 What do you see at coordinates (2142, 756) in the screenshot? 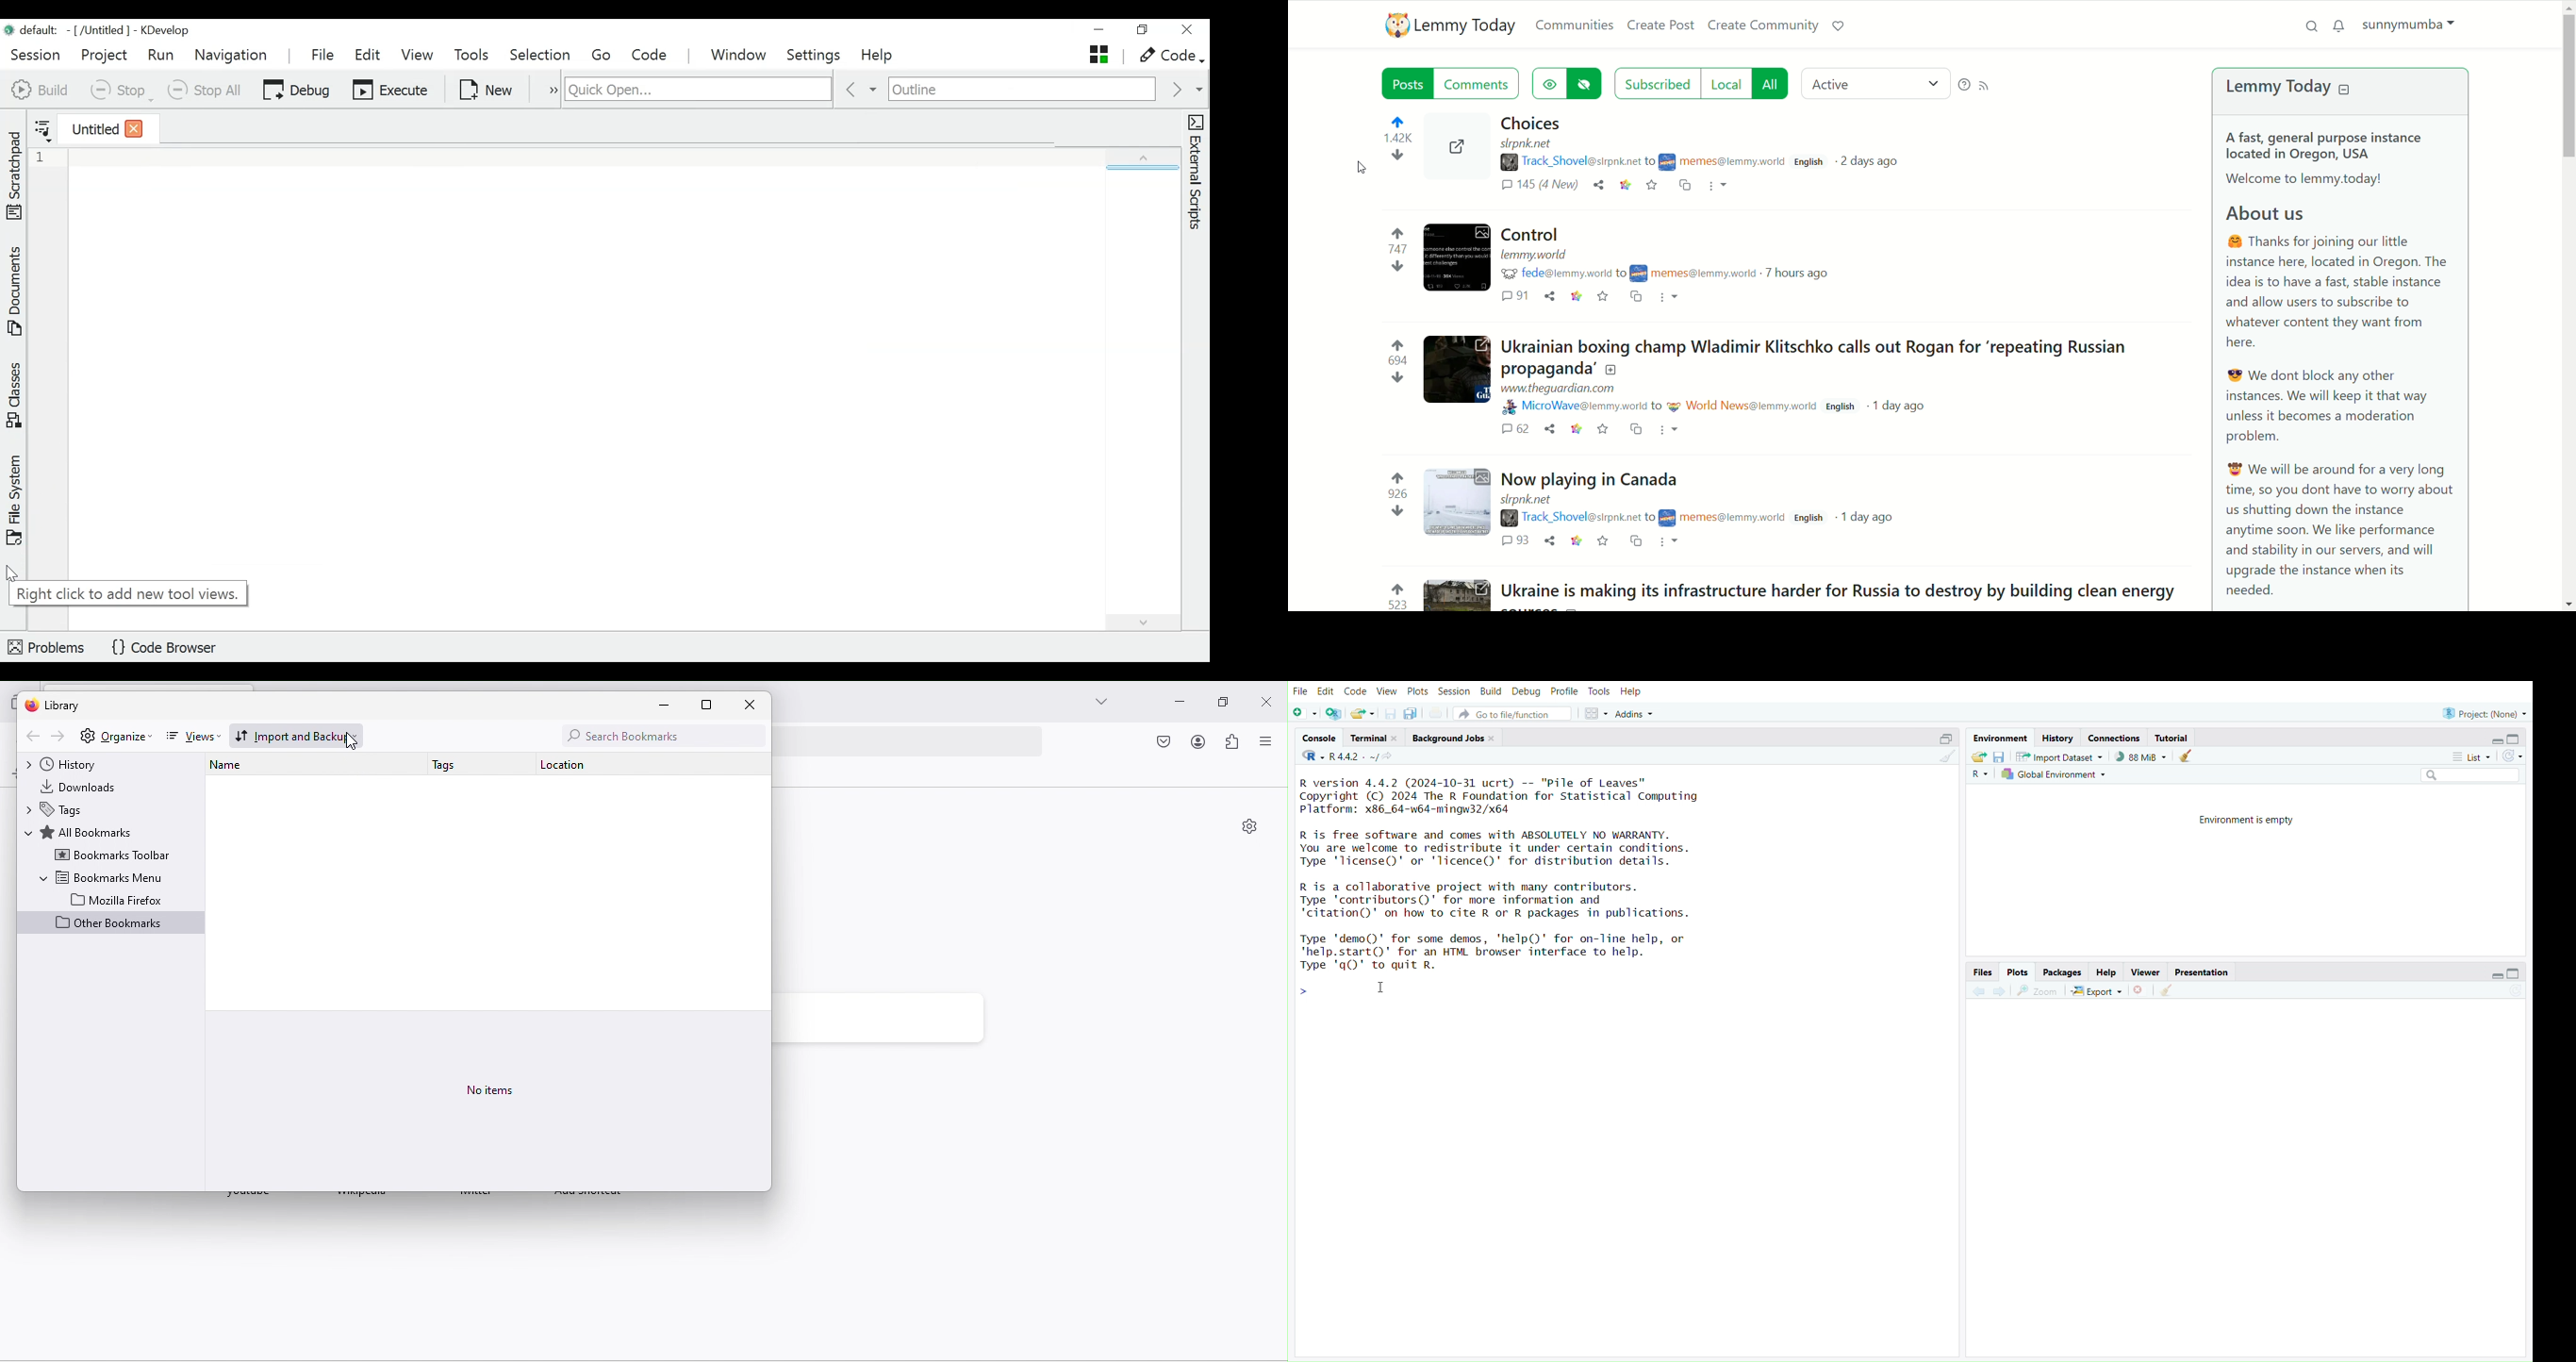
I see `88mib` at bounding box center [2142, 756].